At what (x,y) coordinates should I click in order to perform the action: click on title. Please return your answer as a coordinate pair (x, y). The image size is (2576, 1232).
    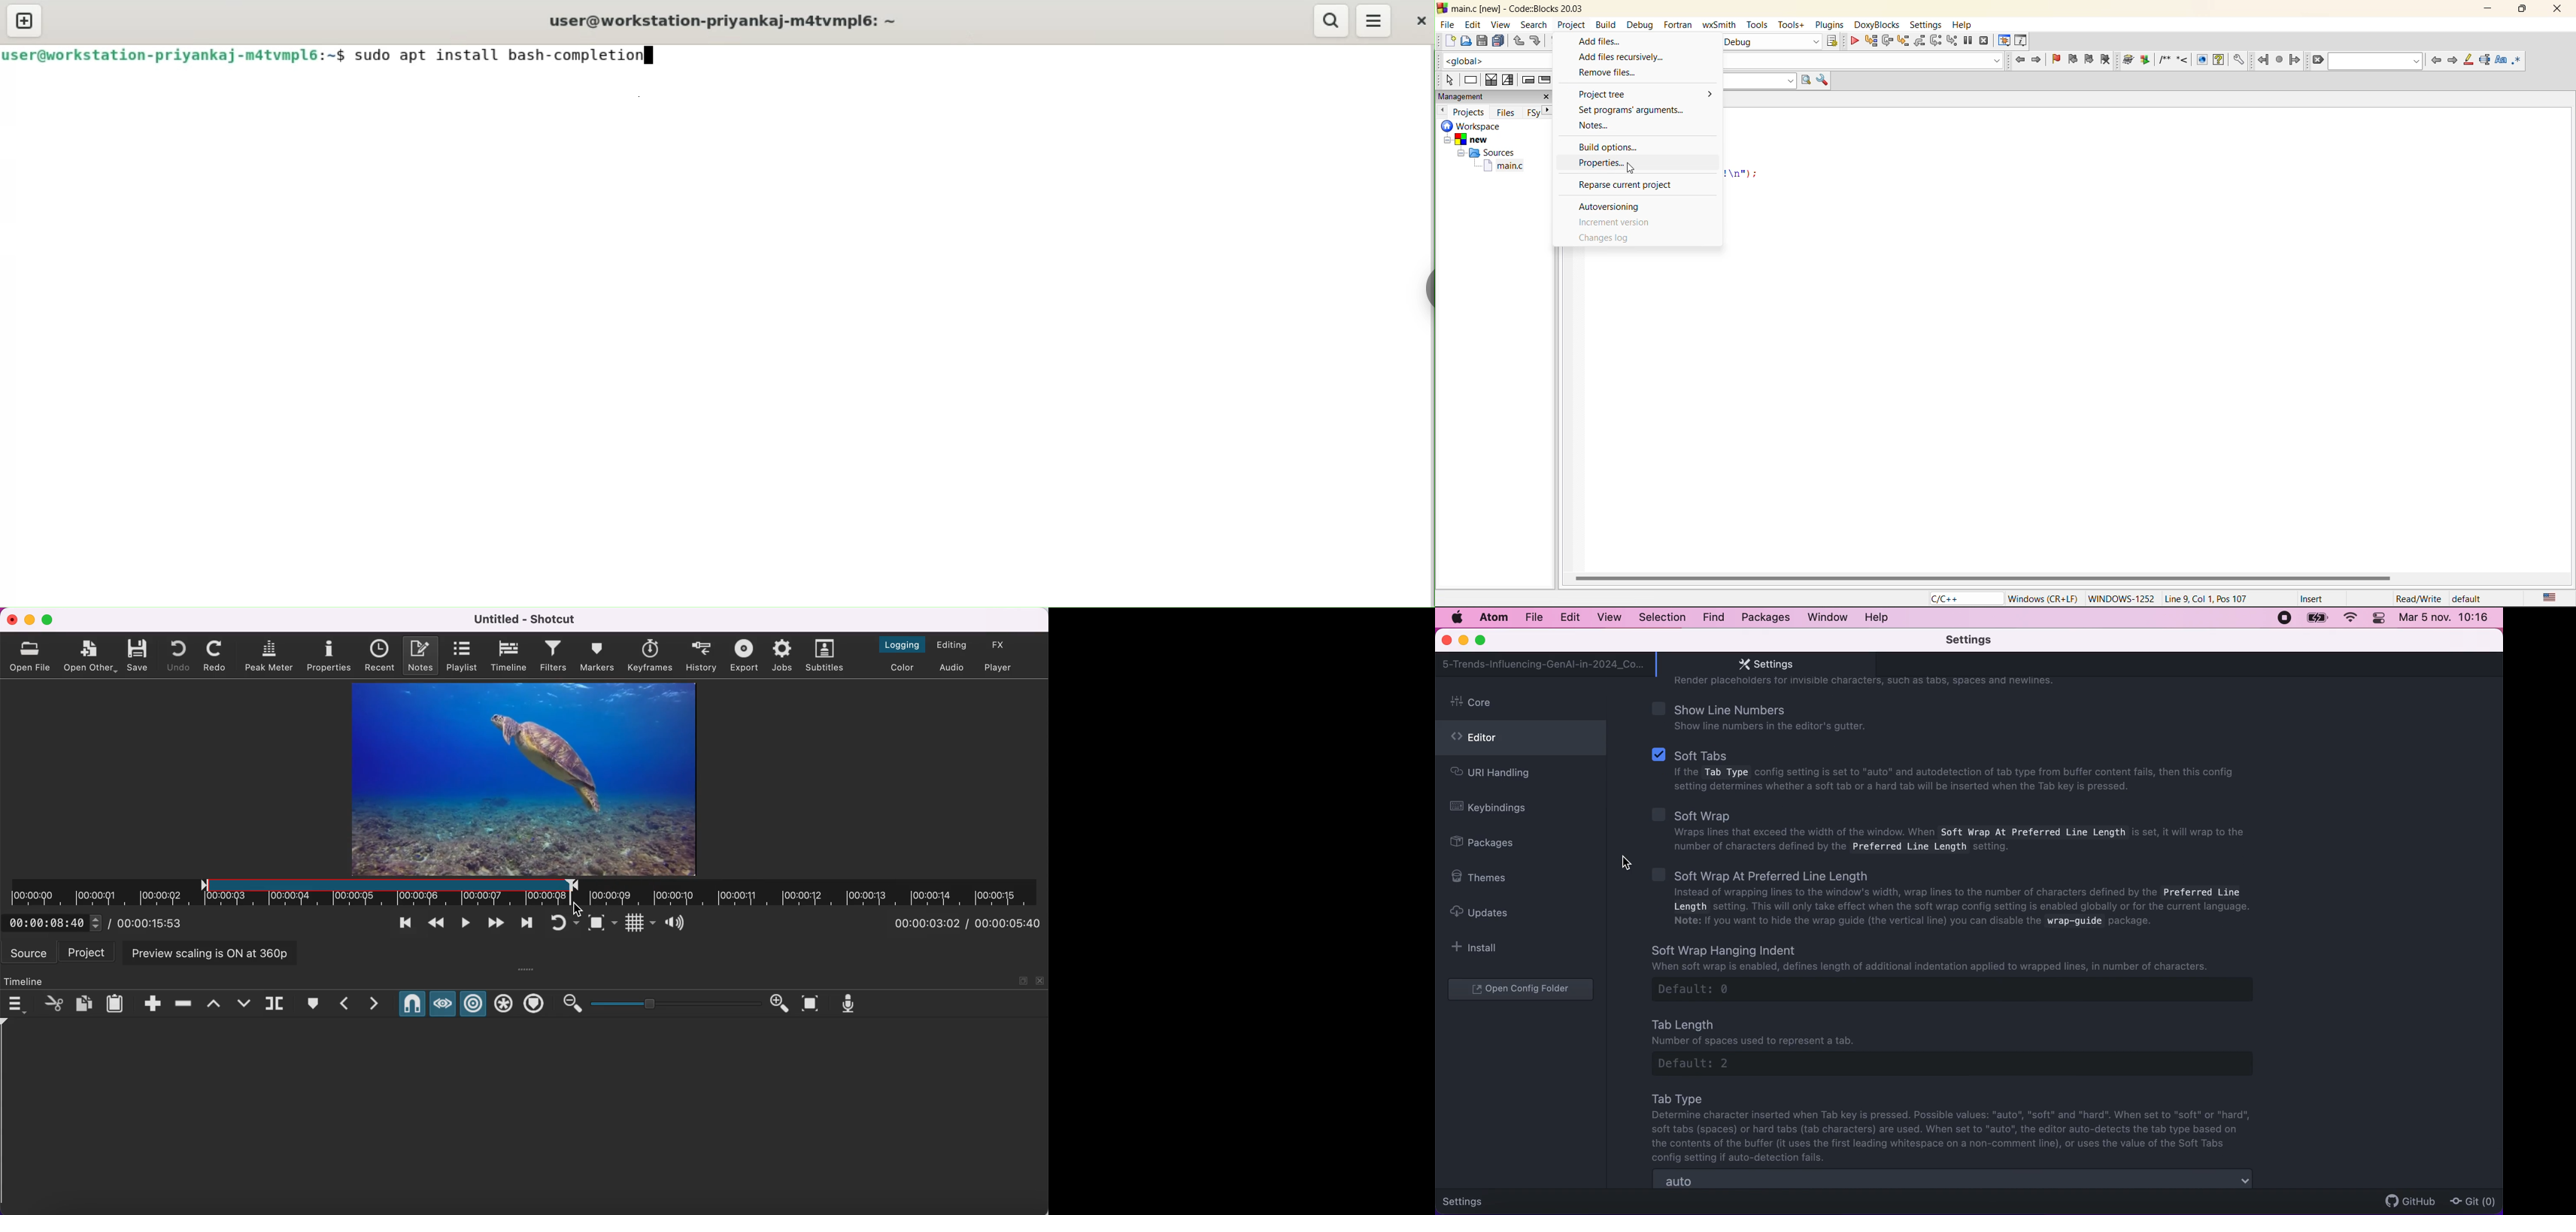
    Looking at the image, I should click on (530, 620).